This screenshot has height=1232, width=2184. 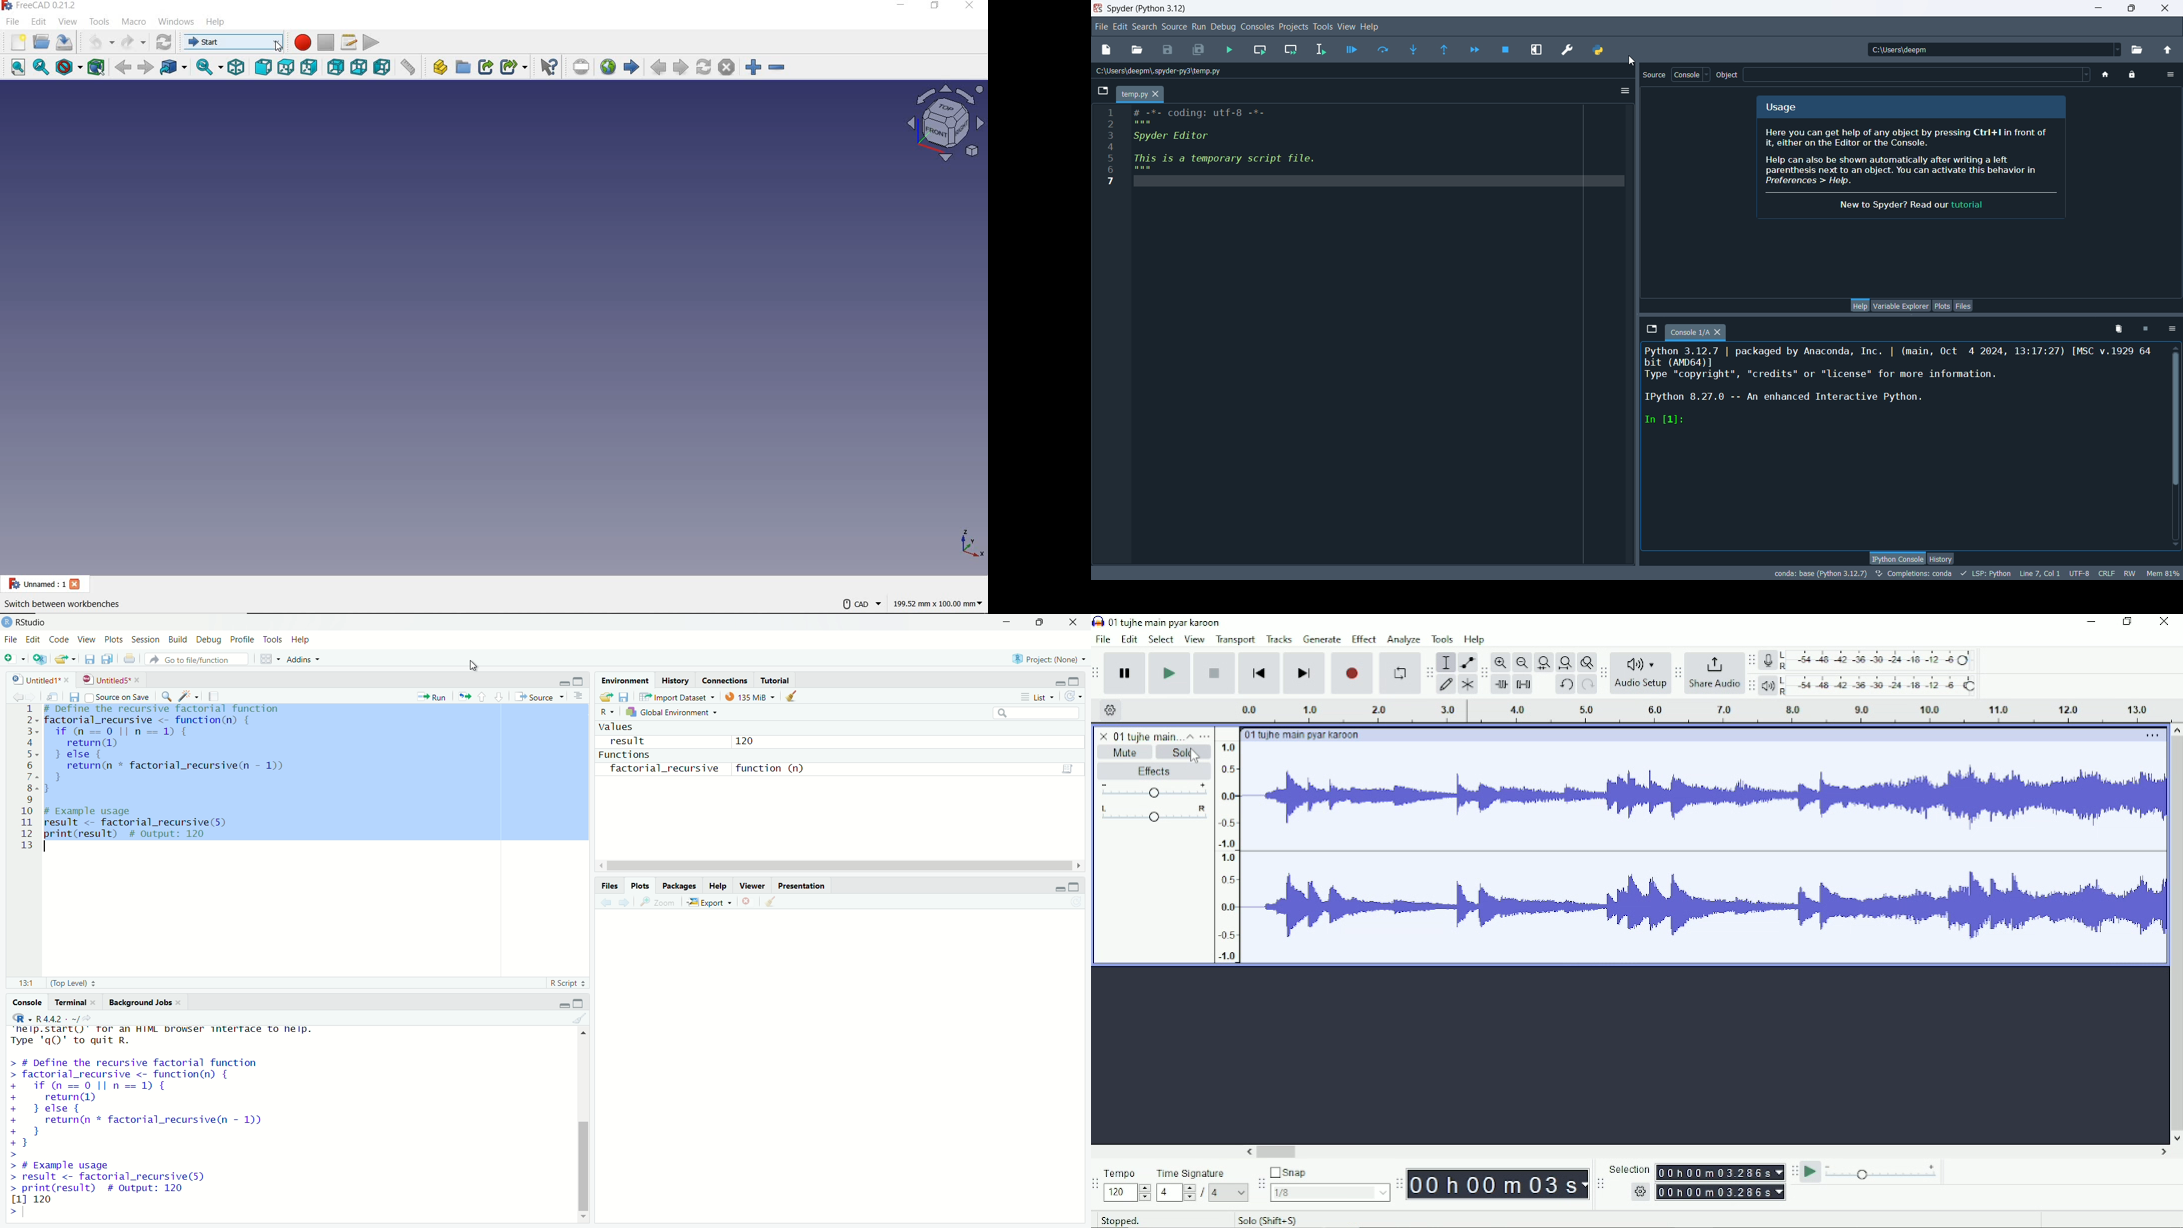 I want to click on Untitled1*, so click(x=36, y=679).